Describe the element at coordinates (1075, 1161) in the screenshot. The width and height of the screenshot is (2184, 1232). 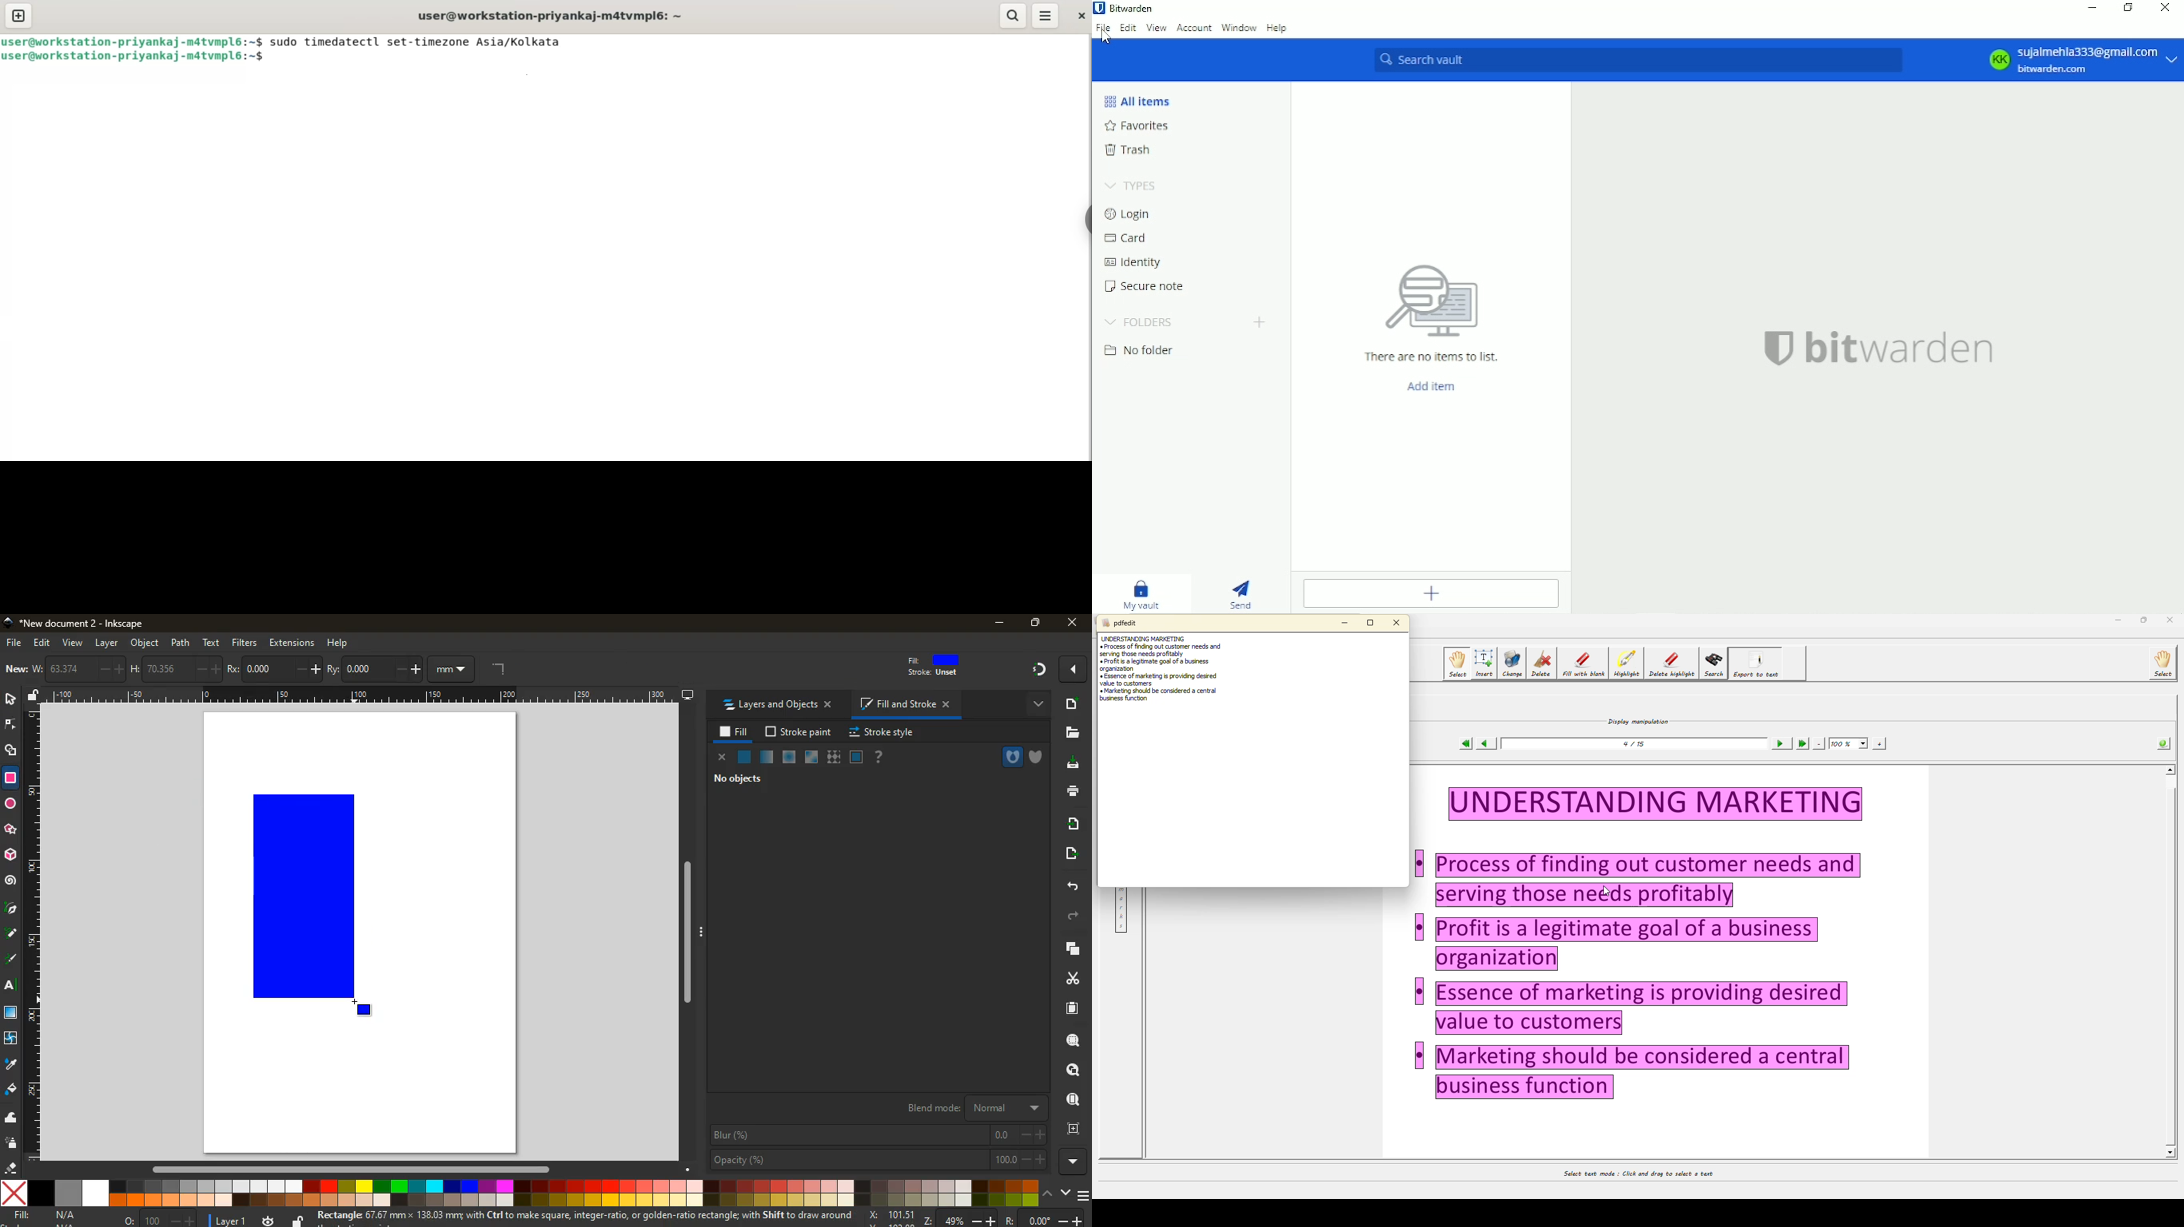
I see `more` at that location.